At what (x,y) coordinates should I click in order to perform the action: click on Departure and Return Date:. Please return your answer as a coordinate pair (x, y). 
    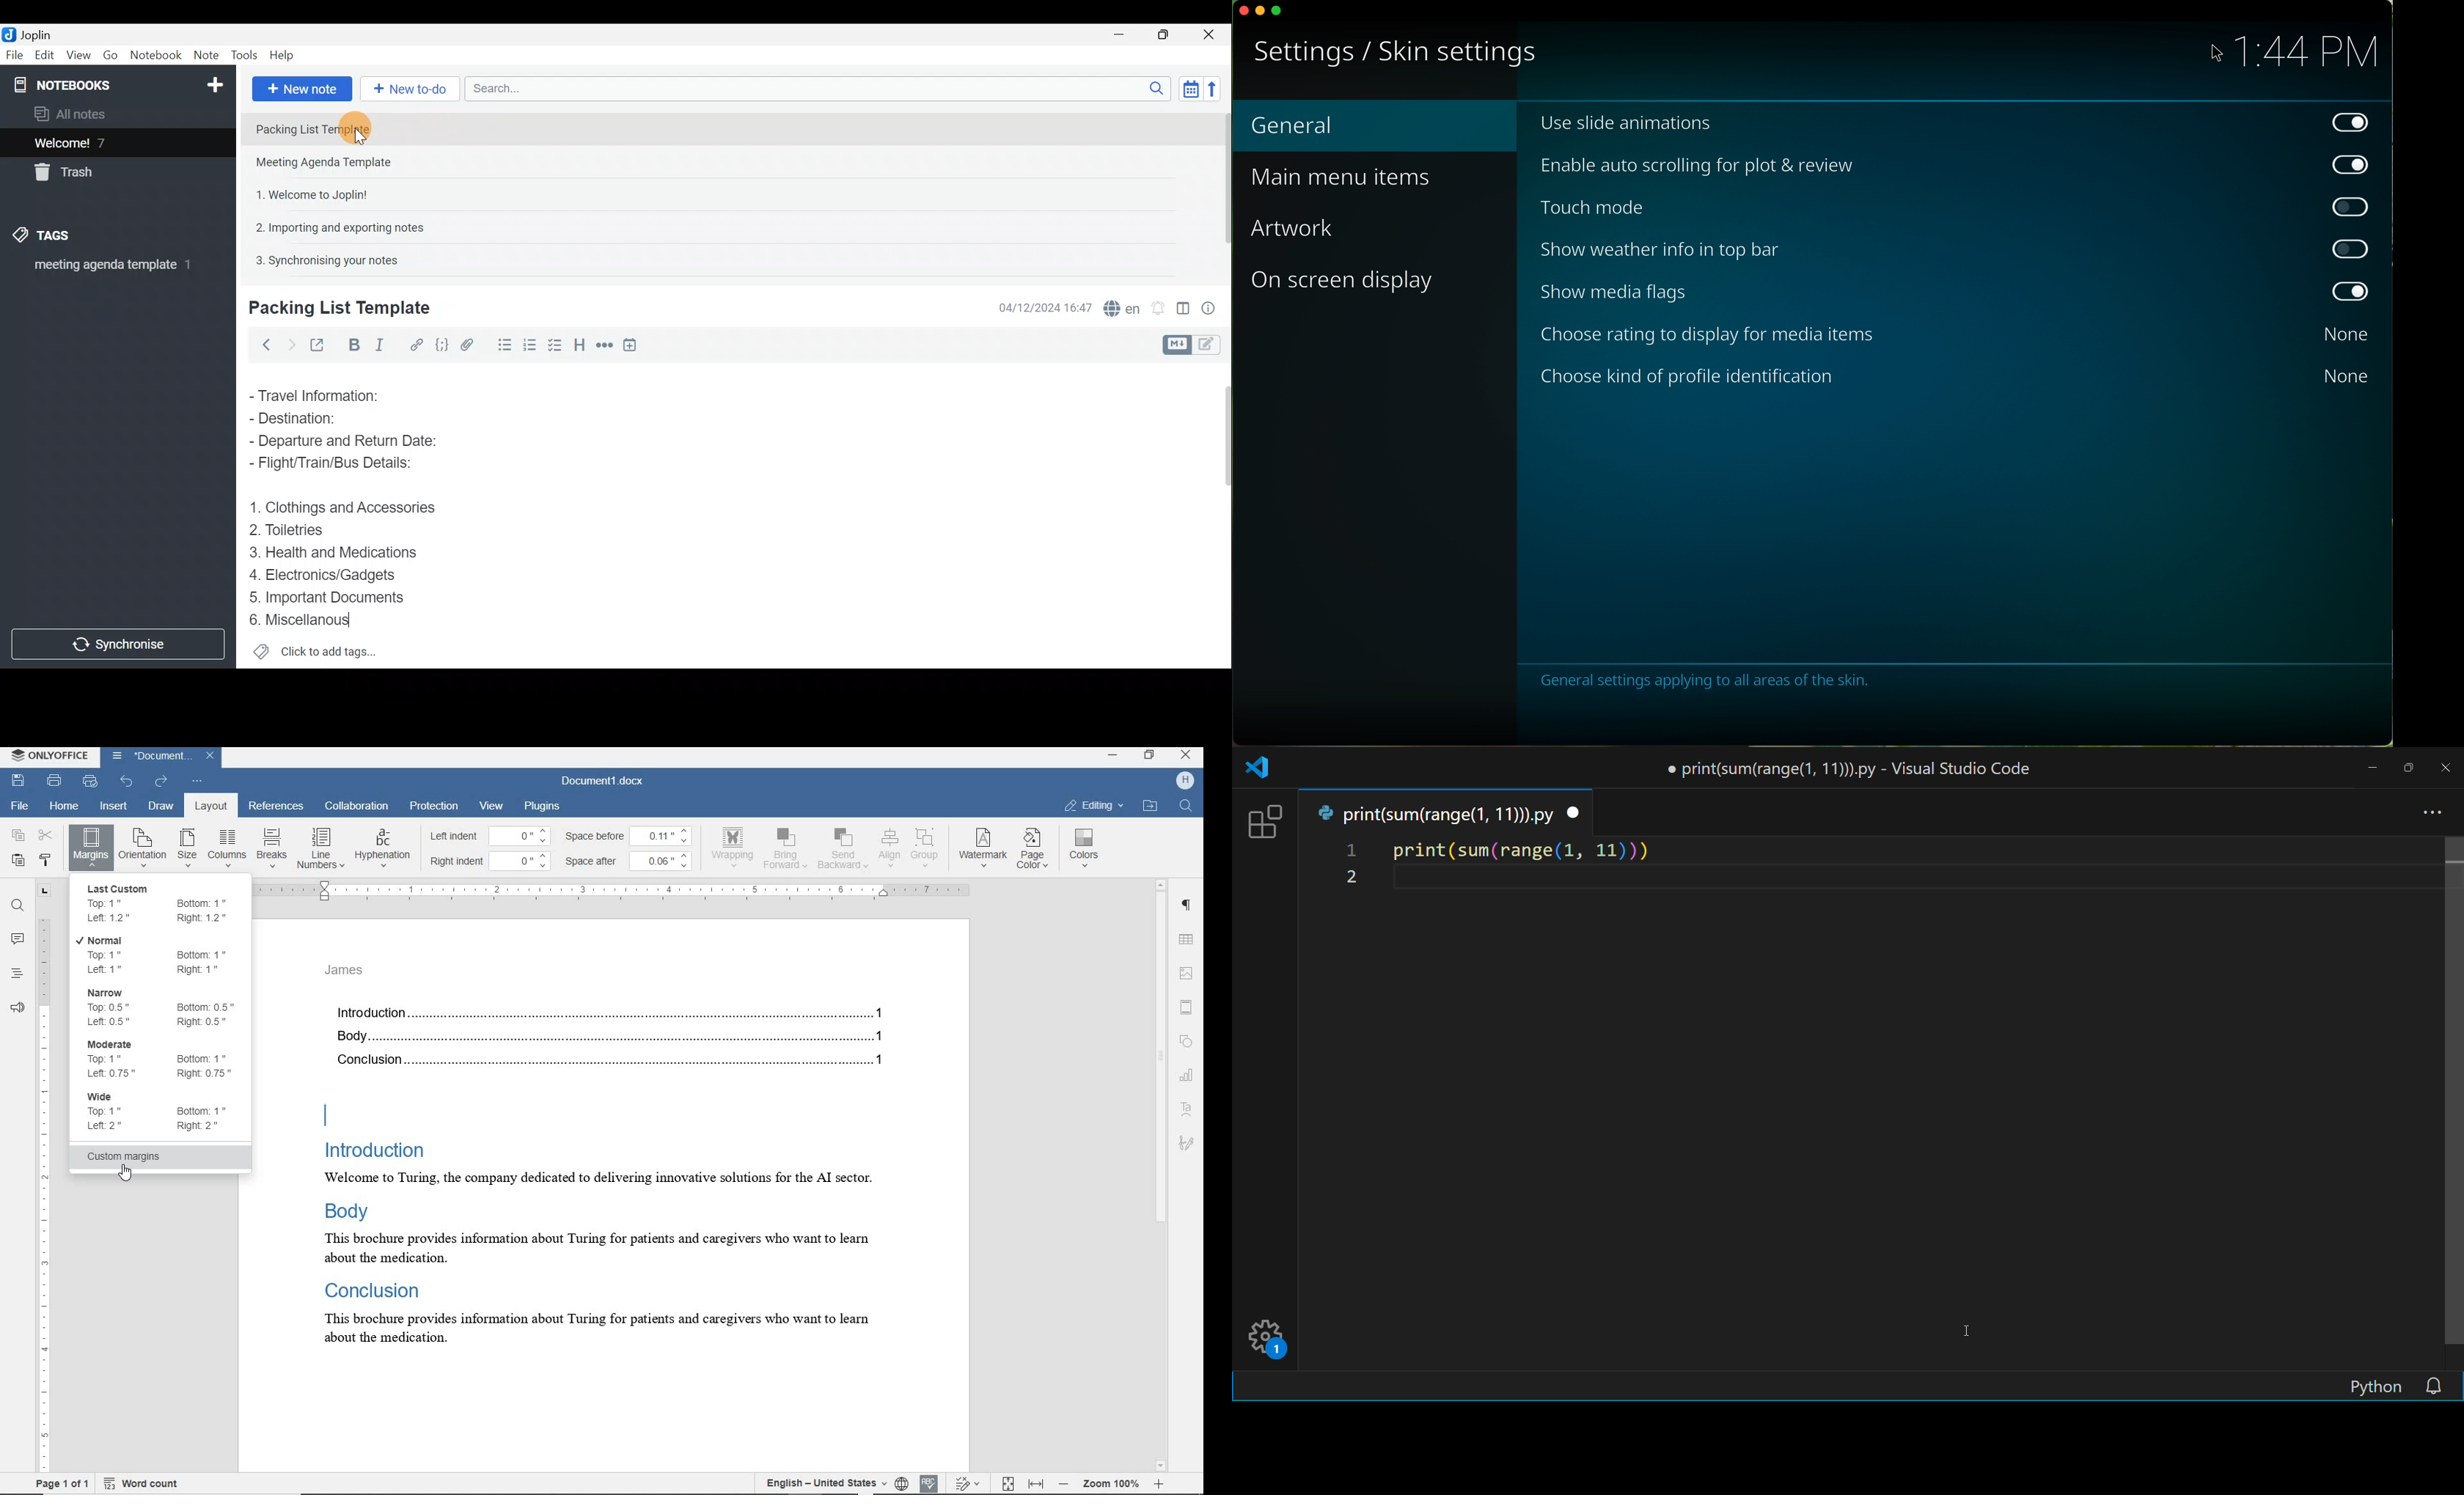
    Looking at the image, I should click on (345, 443).